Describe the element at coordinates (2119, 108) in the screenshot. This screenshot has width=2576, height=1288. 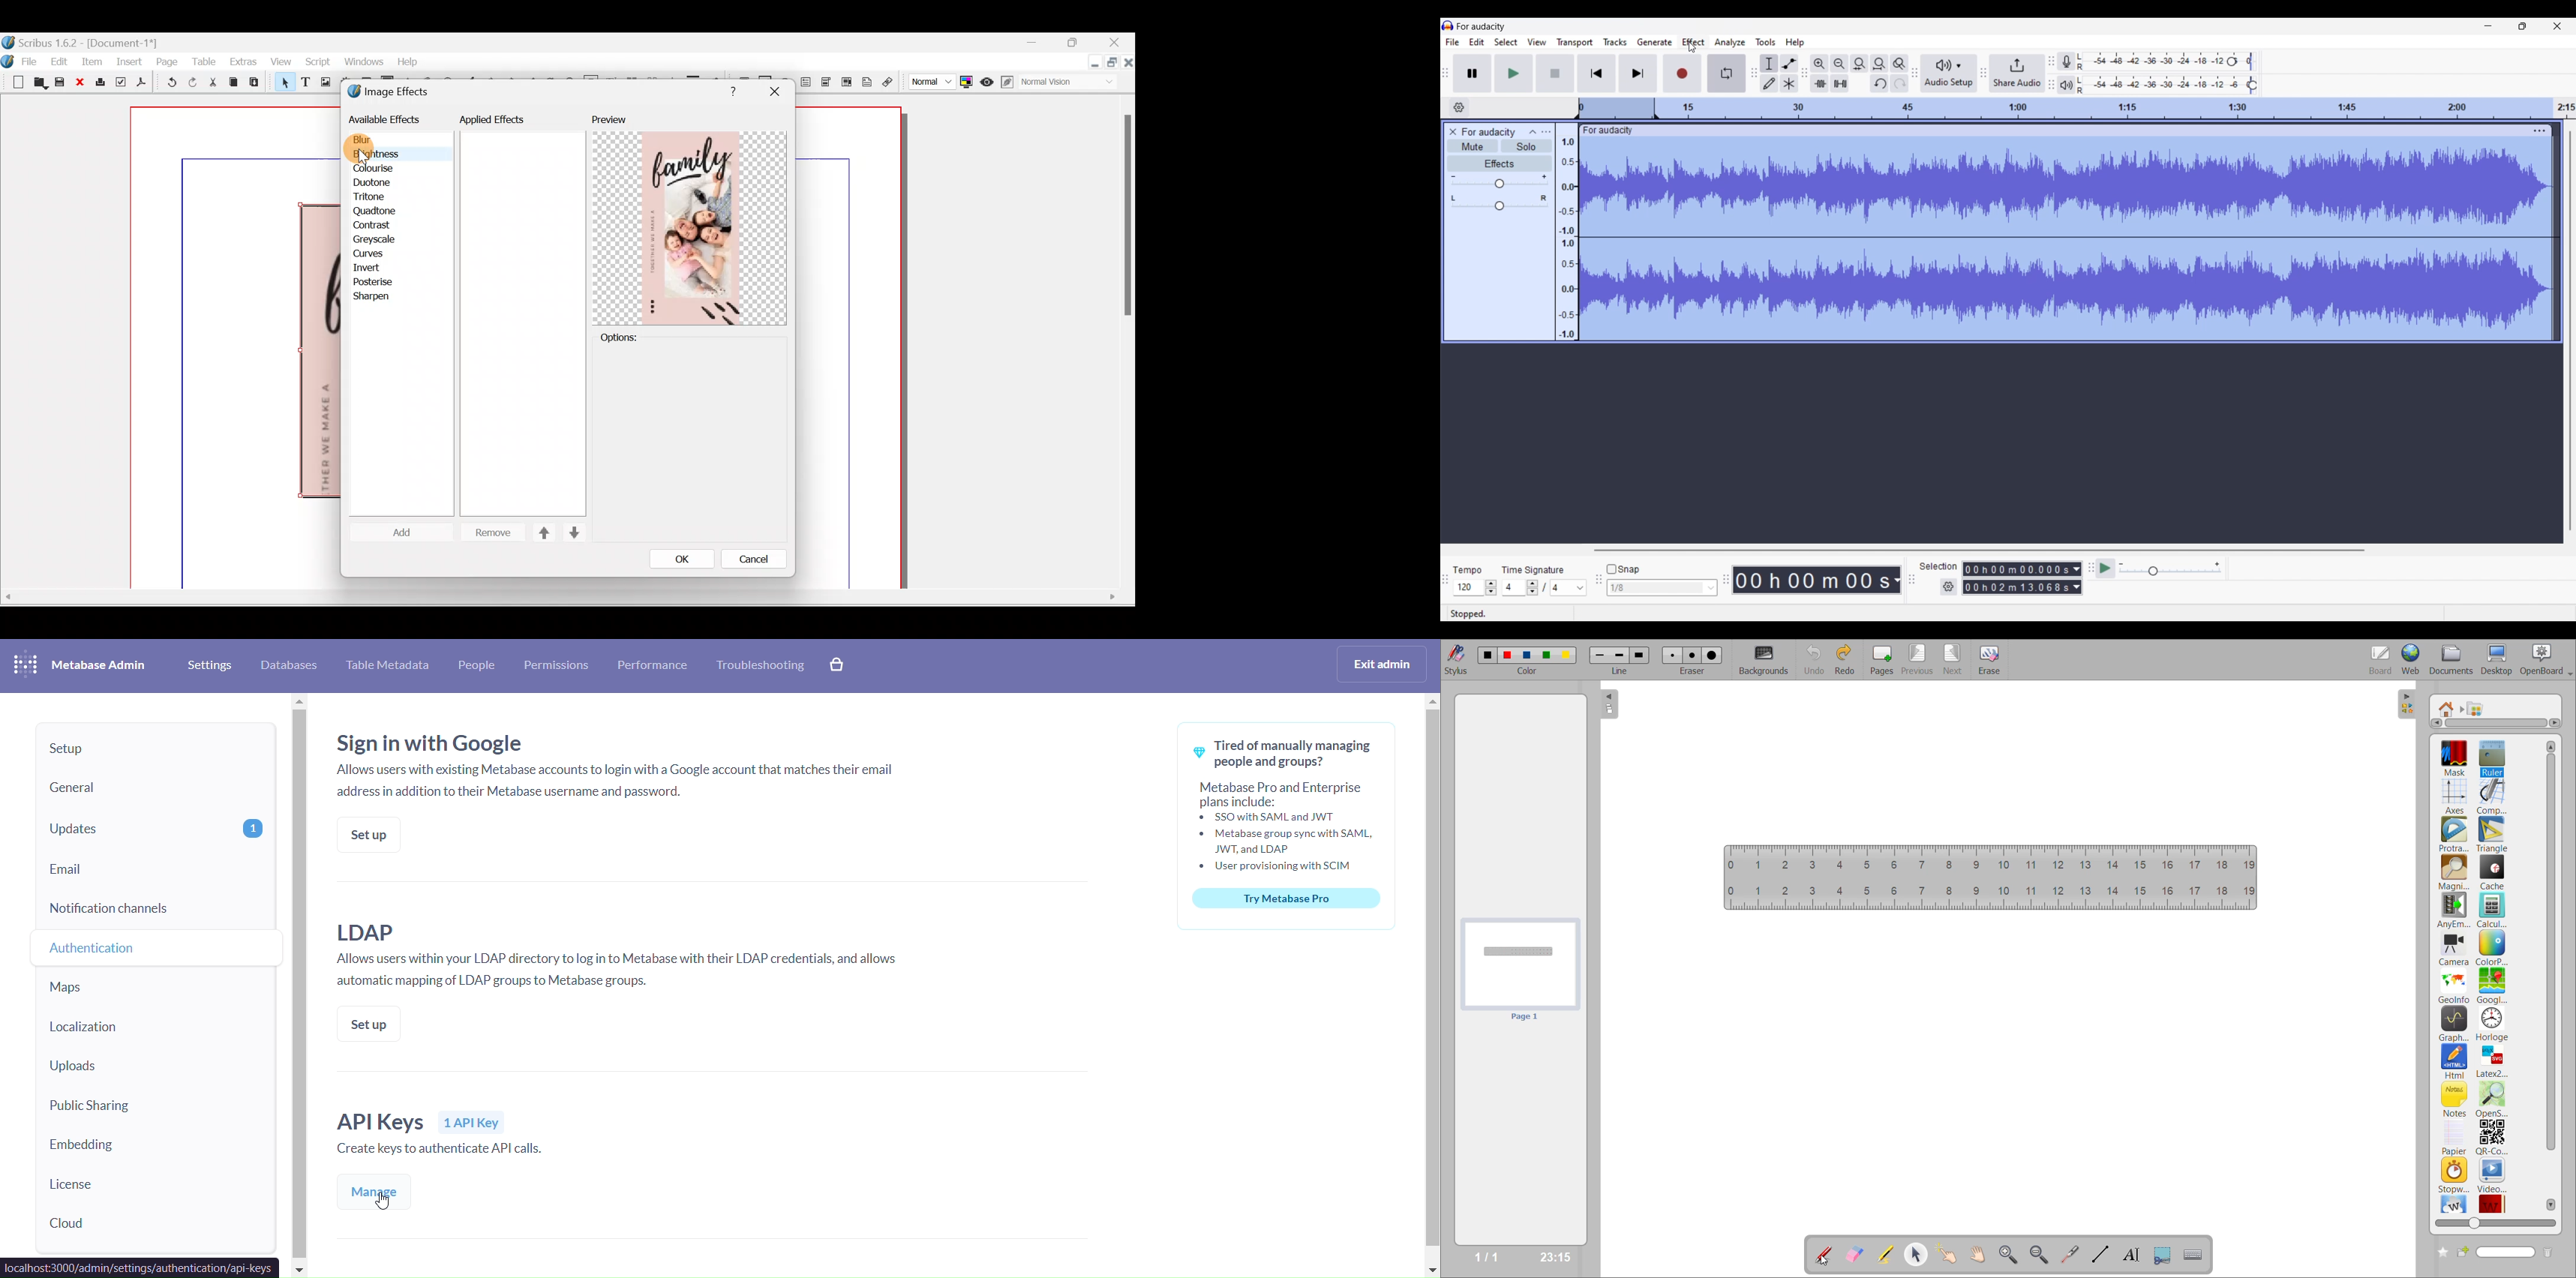
I see `Scale to track length of audio` at that location.